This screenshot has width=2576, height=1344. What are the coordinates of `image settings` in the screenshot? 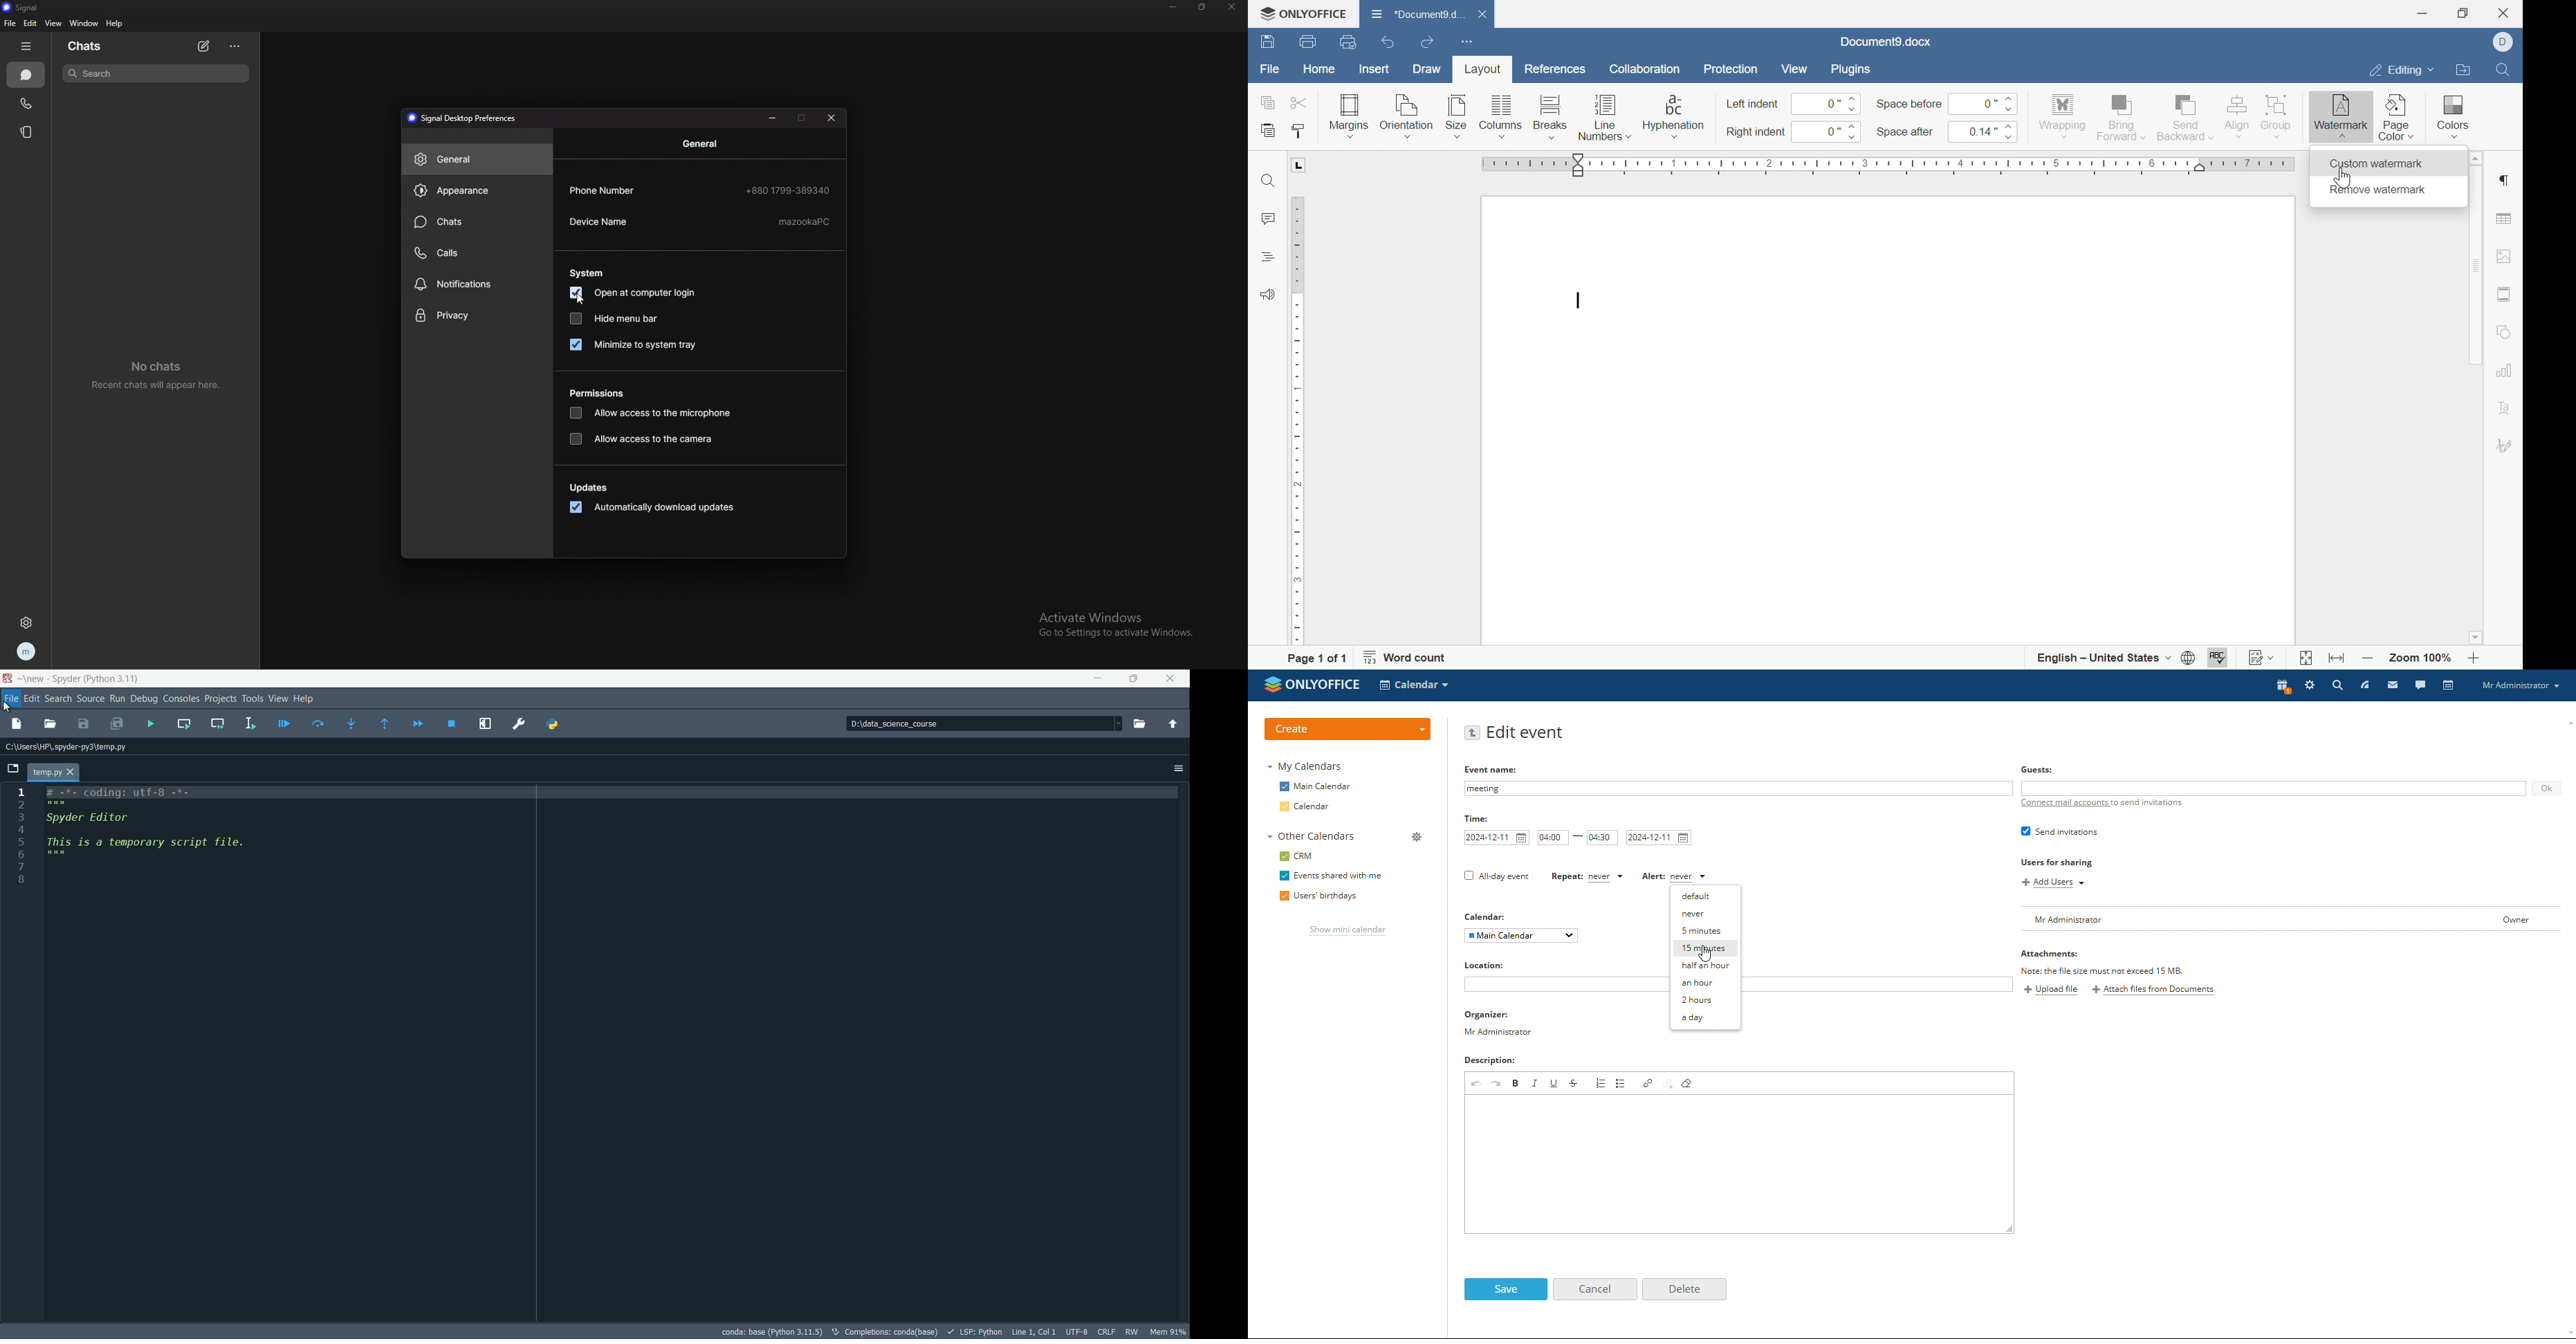 It's located at (2505, 256).